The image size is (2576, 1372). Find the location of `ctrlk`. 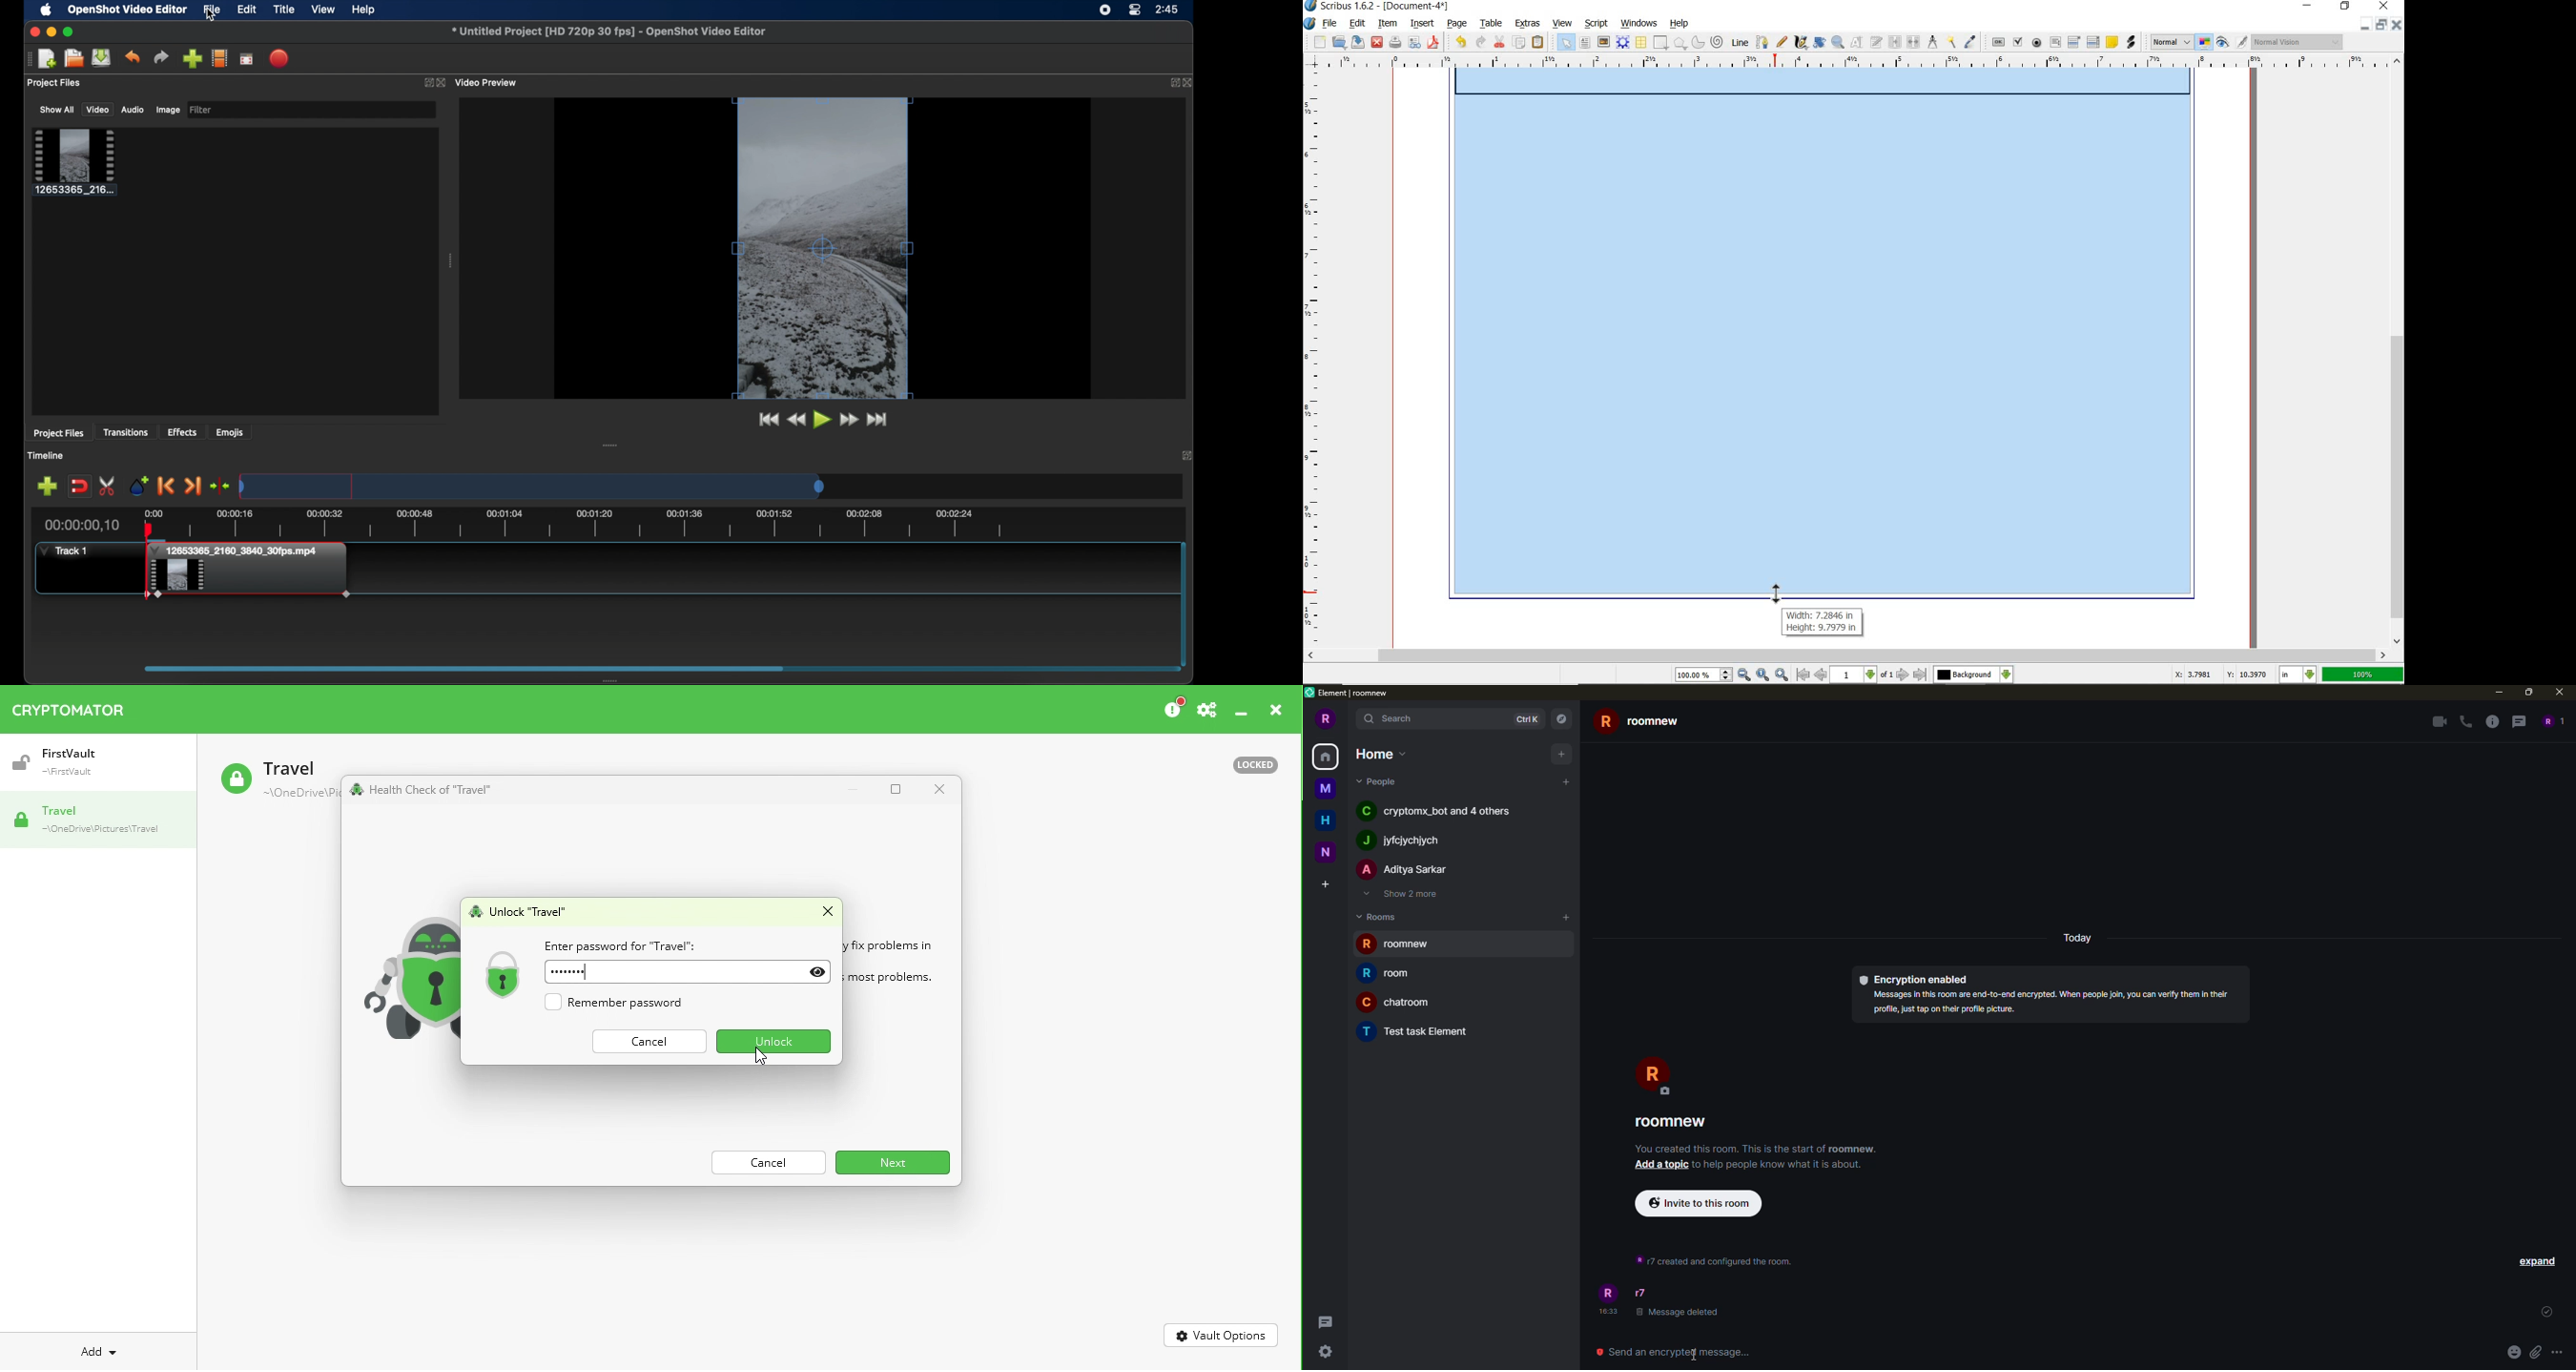

ctrlk is located at coordinates (1528, 719).